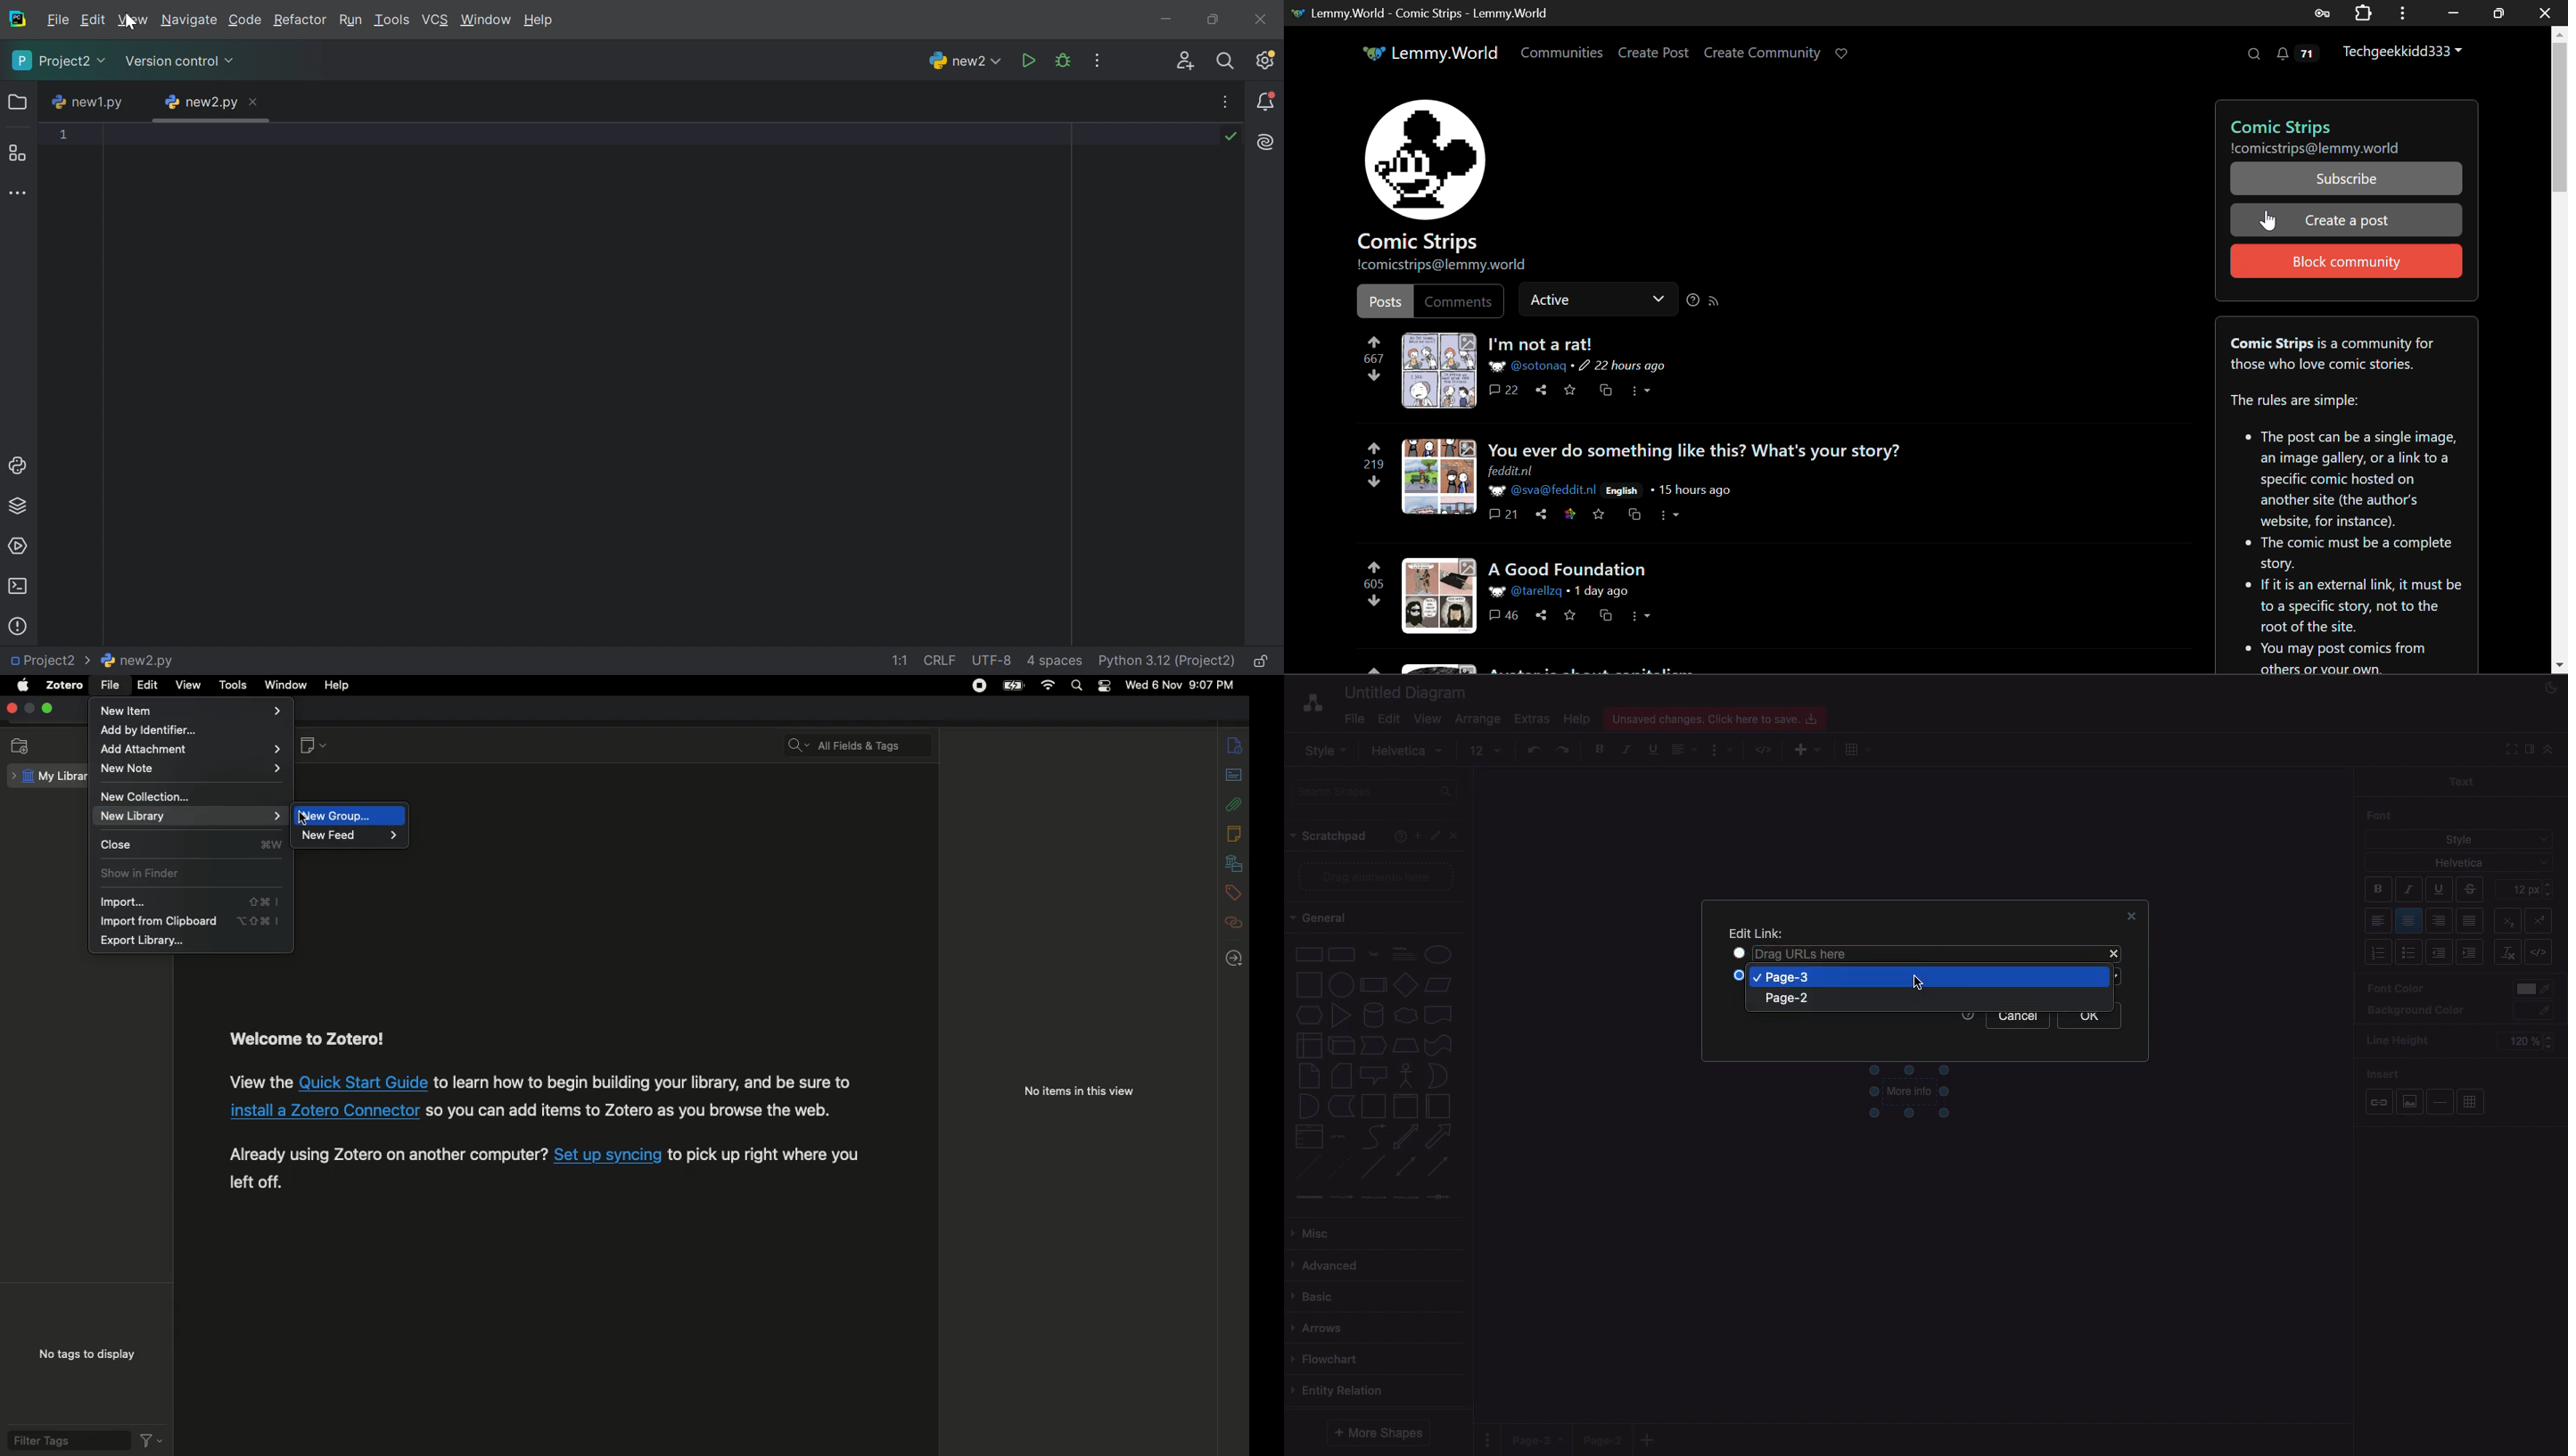 The width and height of the screenshot is (2576, 1456). Describe the element at coordinates (1331, 837) in the screenshot. I see `Scratchpad` at that location.